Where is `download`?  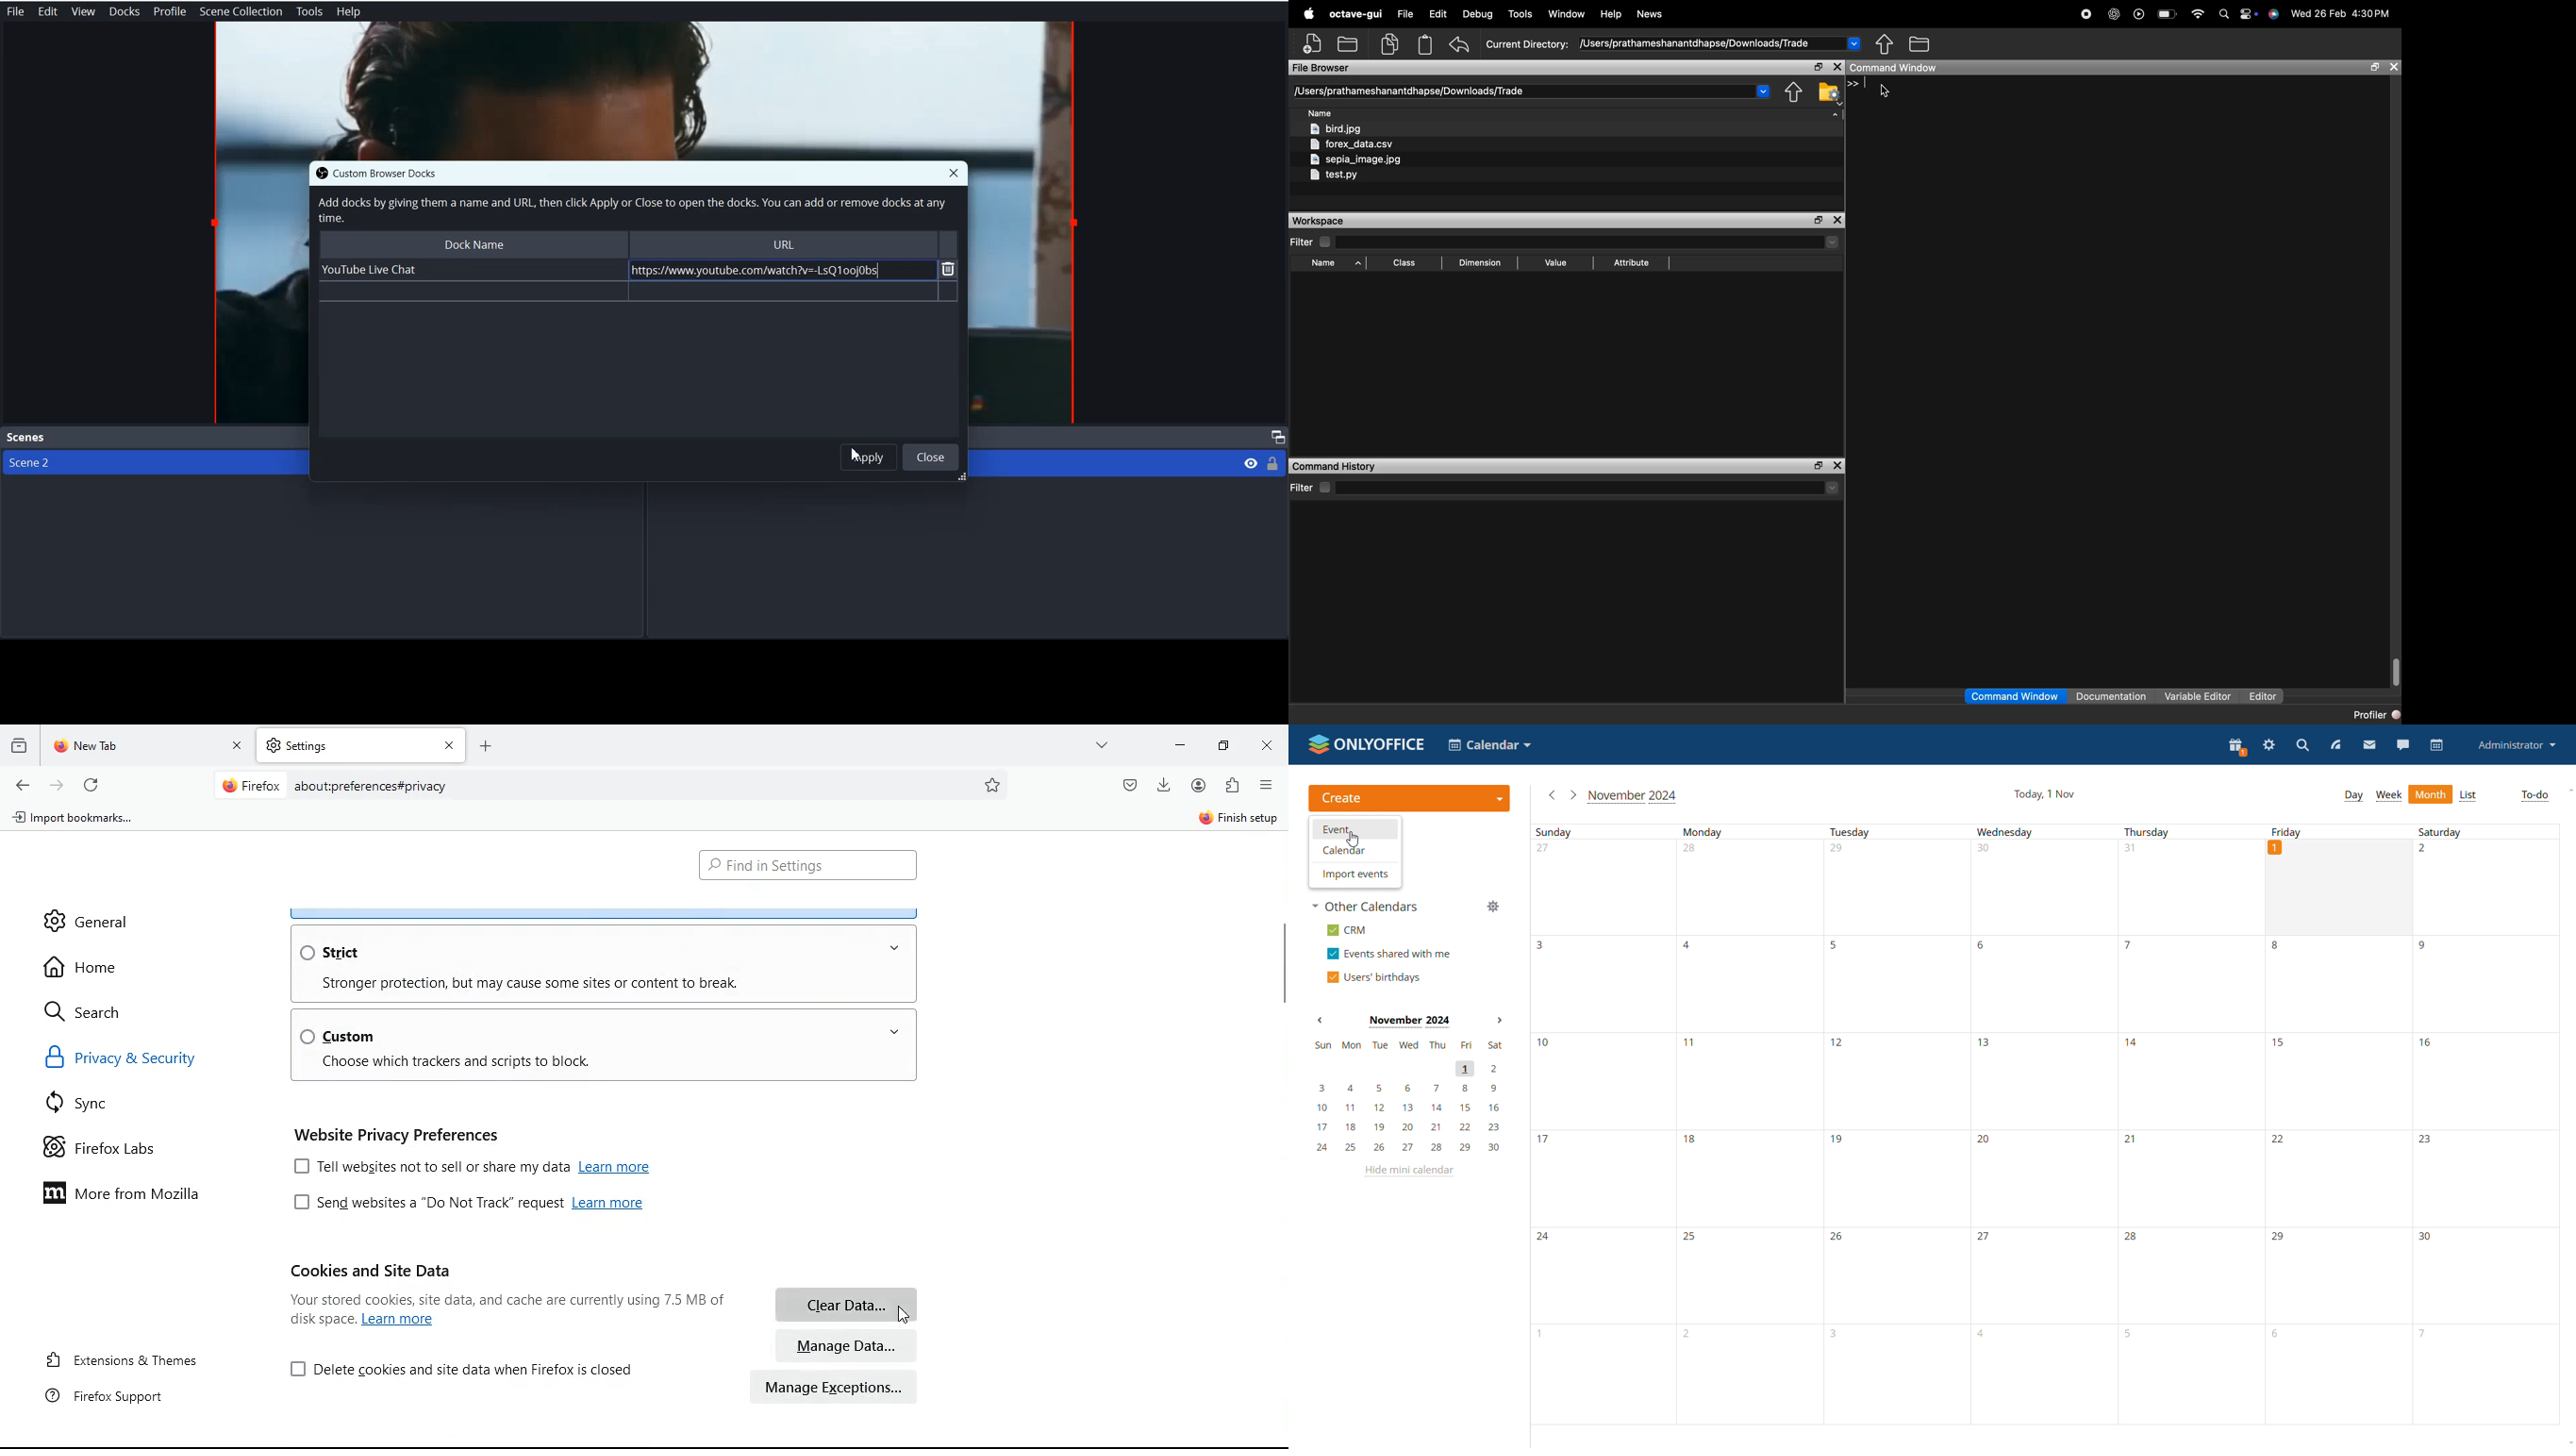
download is located at coordinates (1164, 783).